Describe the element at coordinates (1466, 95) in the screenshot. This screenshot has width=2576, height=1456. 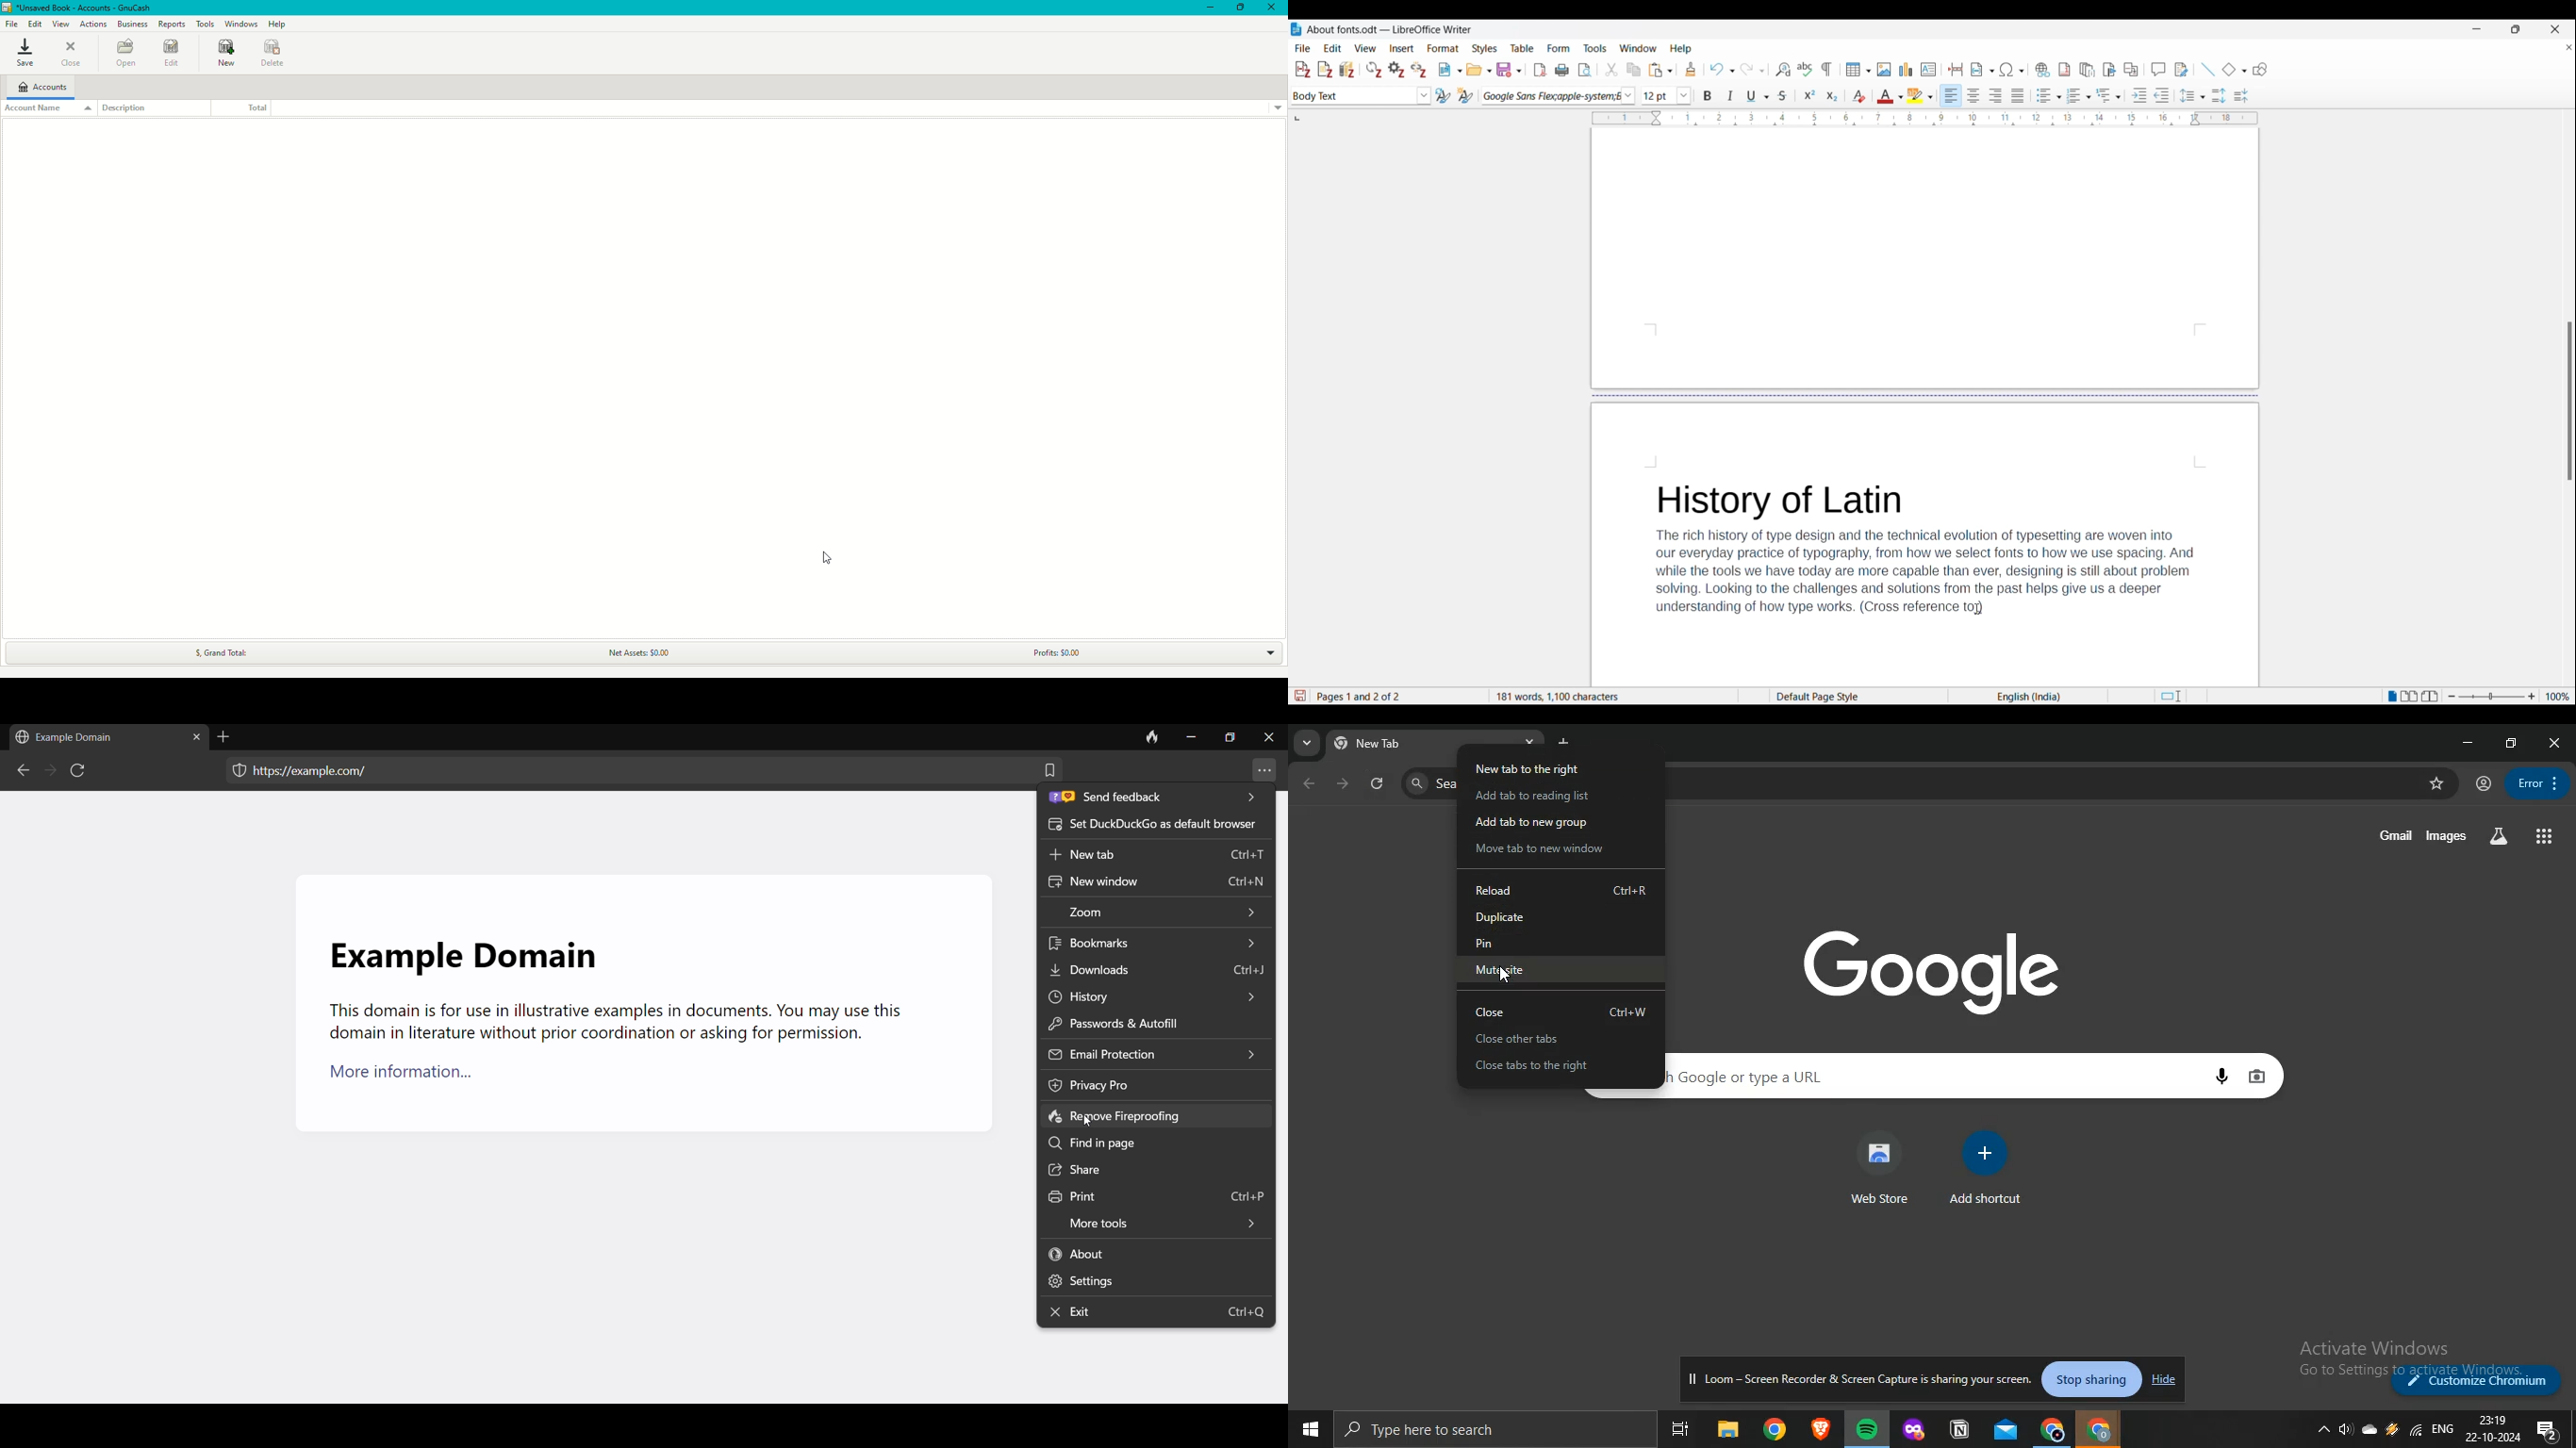
I see `New style from selection` at that location.